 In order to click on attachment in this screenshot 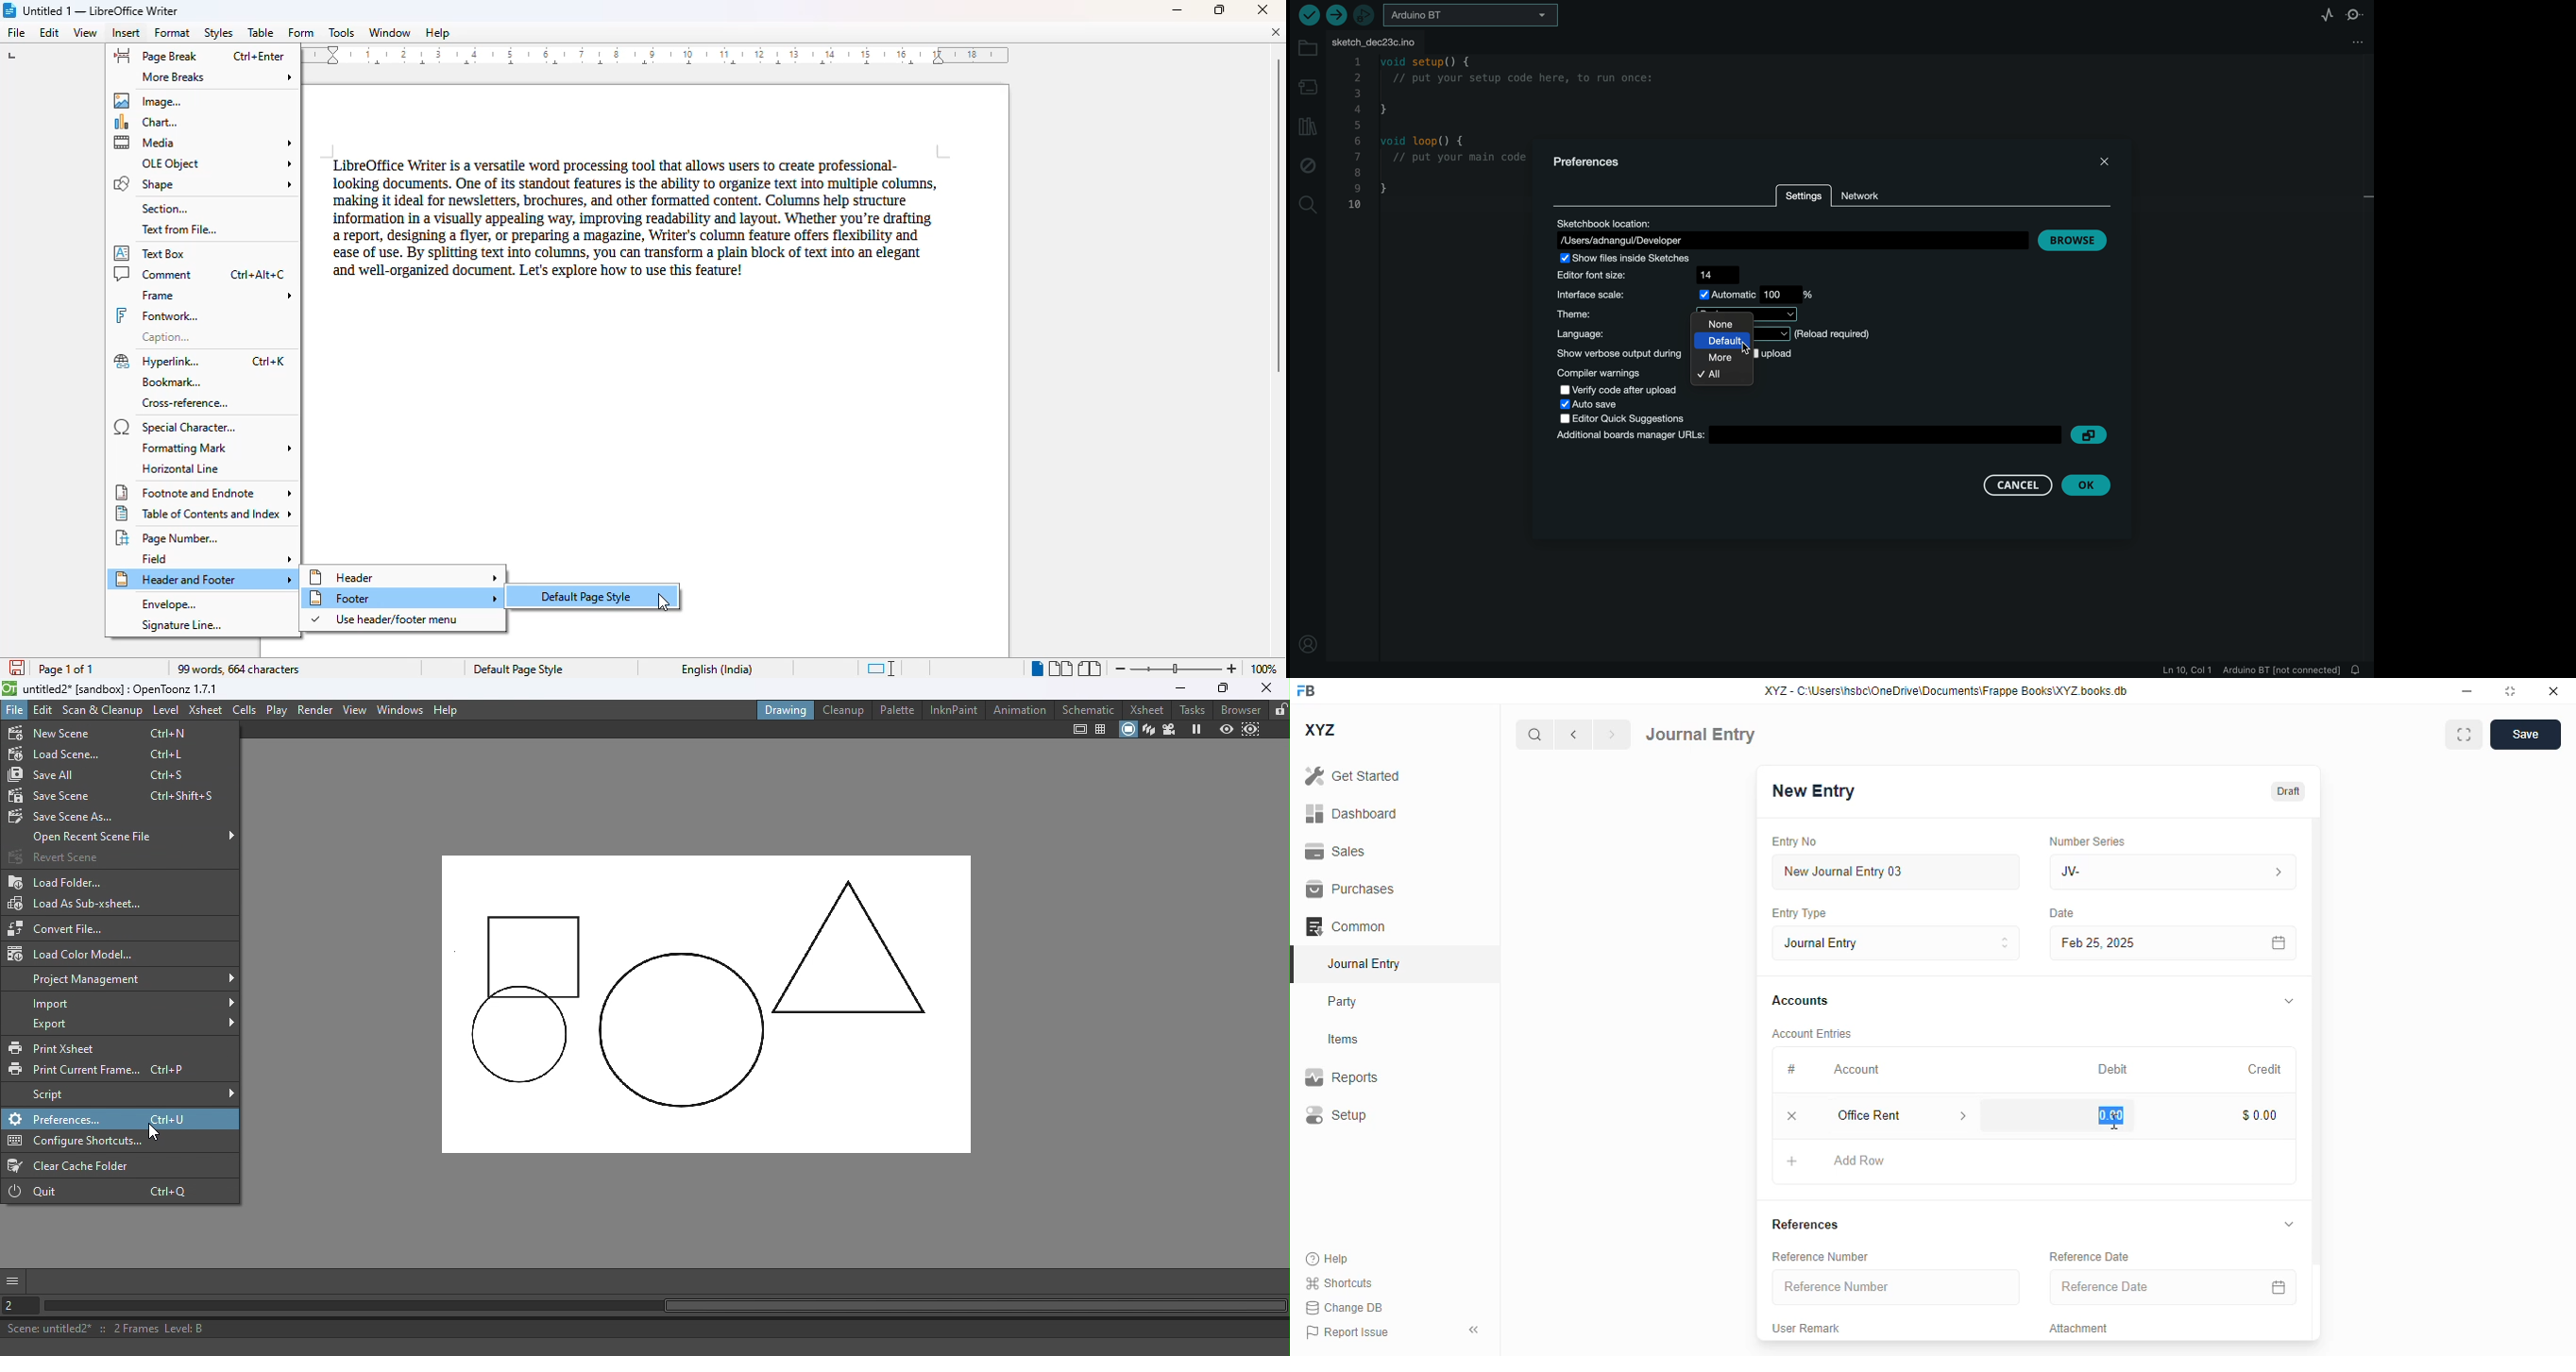, I will do `click(2079, 1328)`.